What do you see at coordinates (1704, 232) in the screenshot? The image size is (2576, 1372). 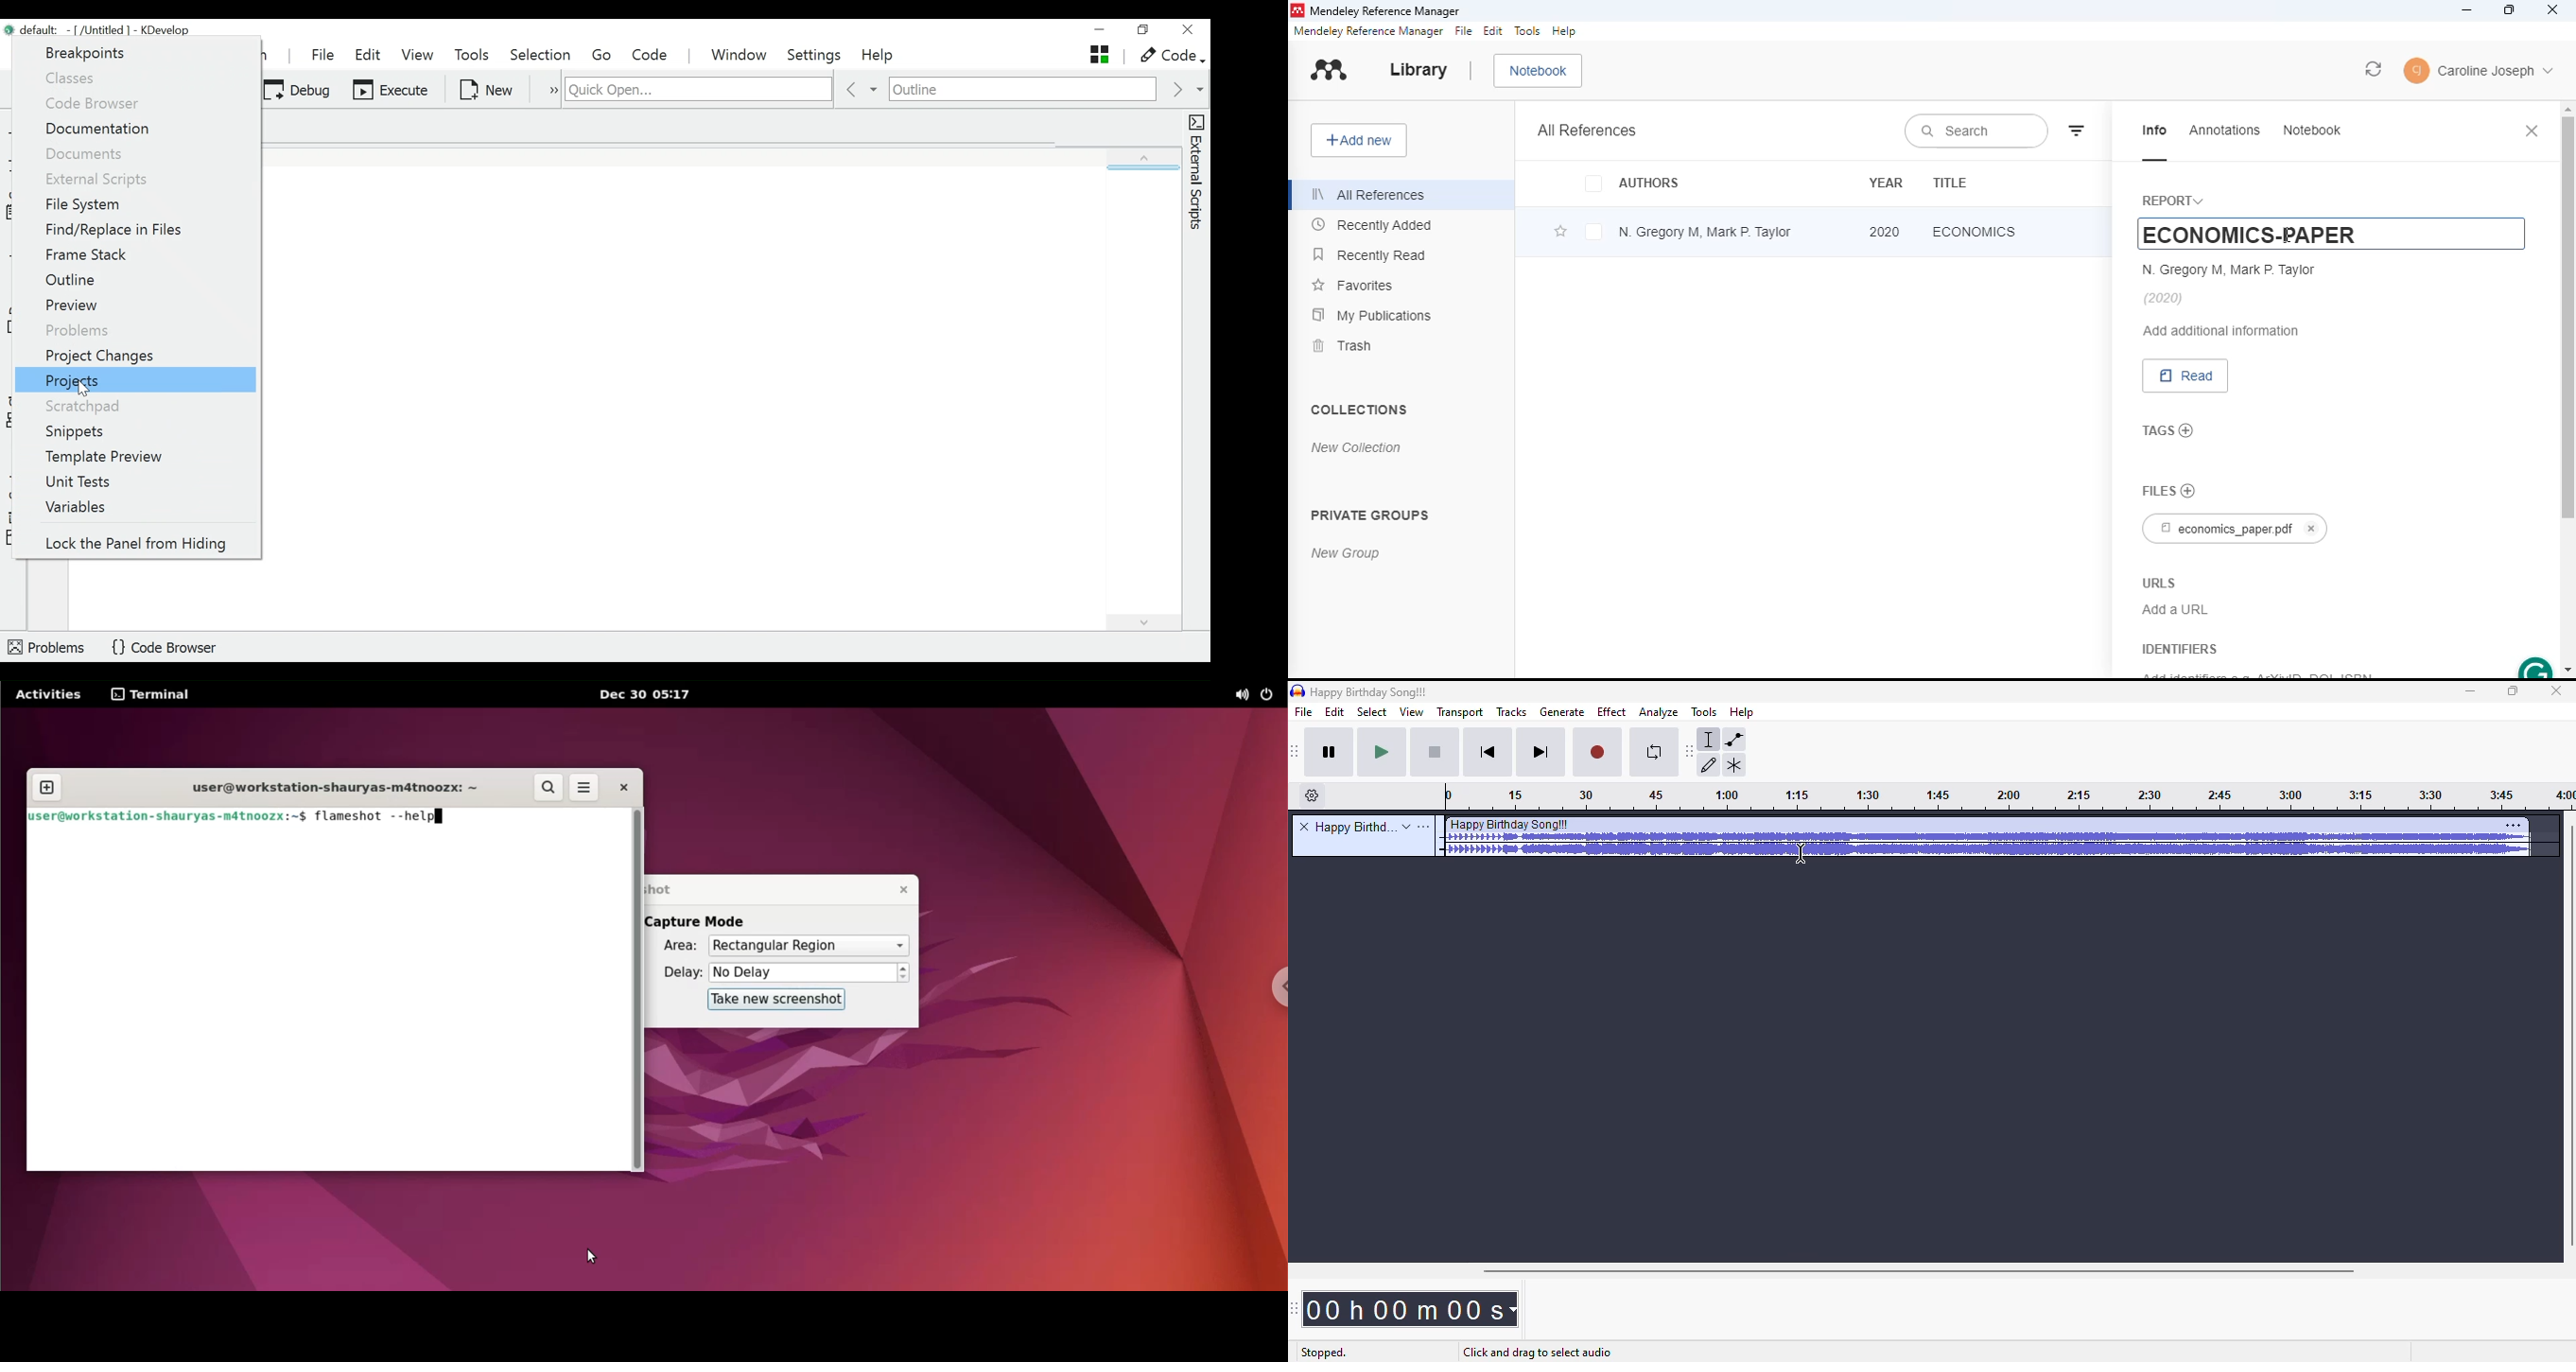 I see `N. Gregory M, Mark P. Taylor` at bounding box center [1704, 232].